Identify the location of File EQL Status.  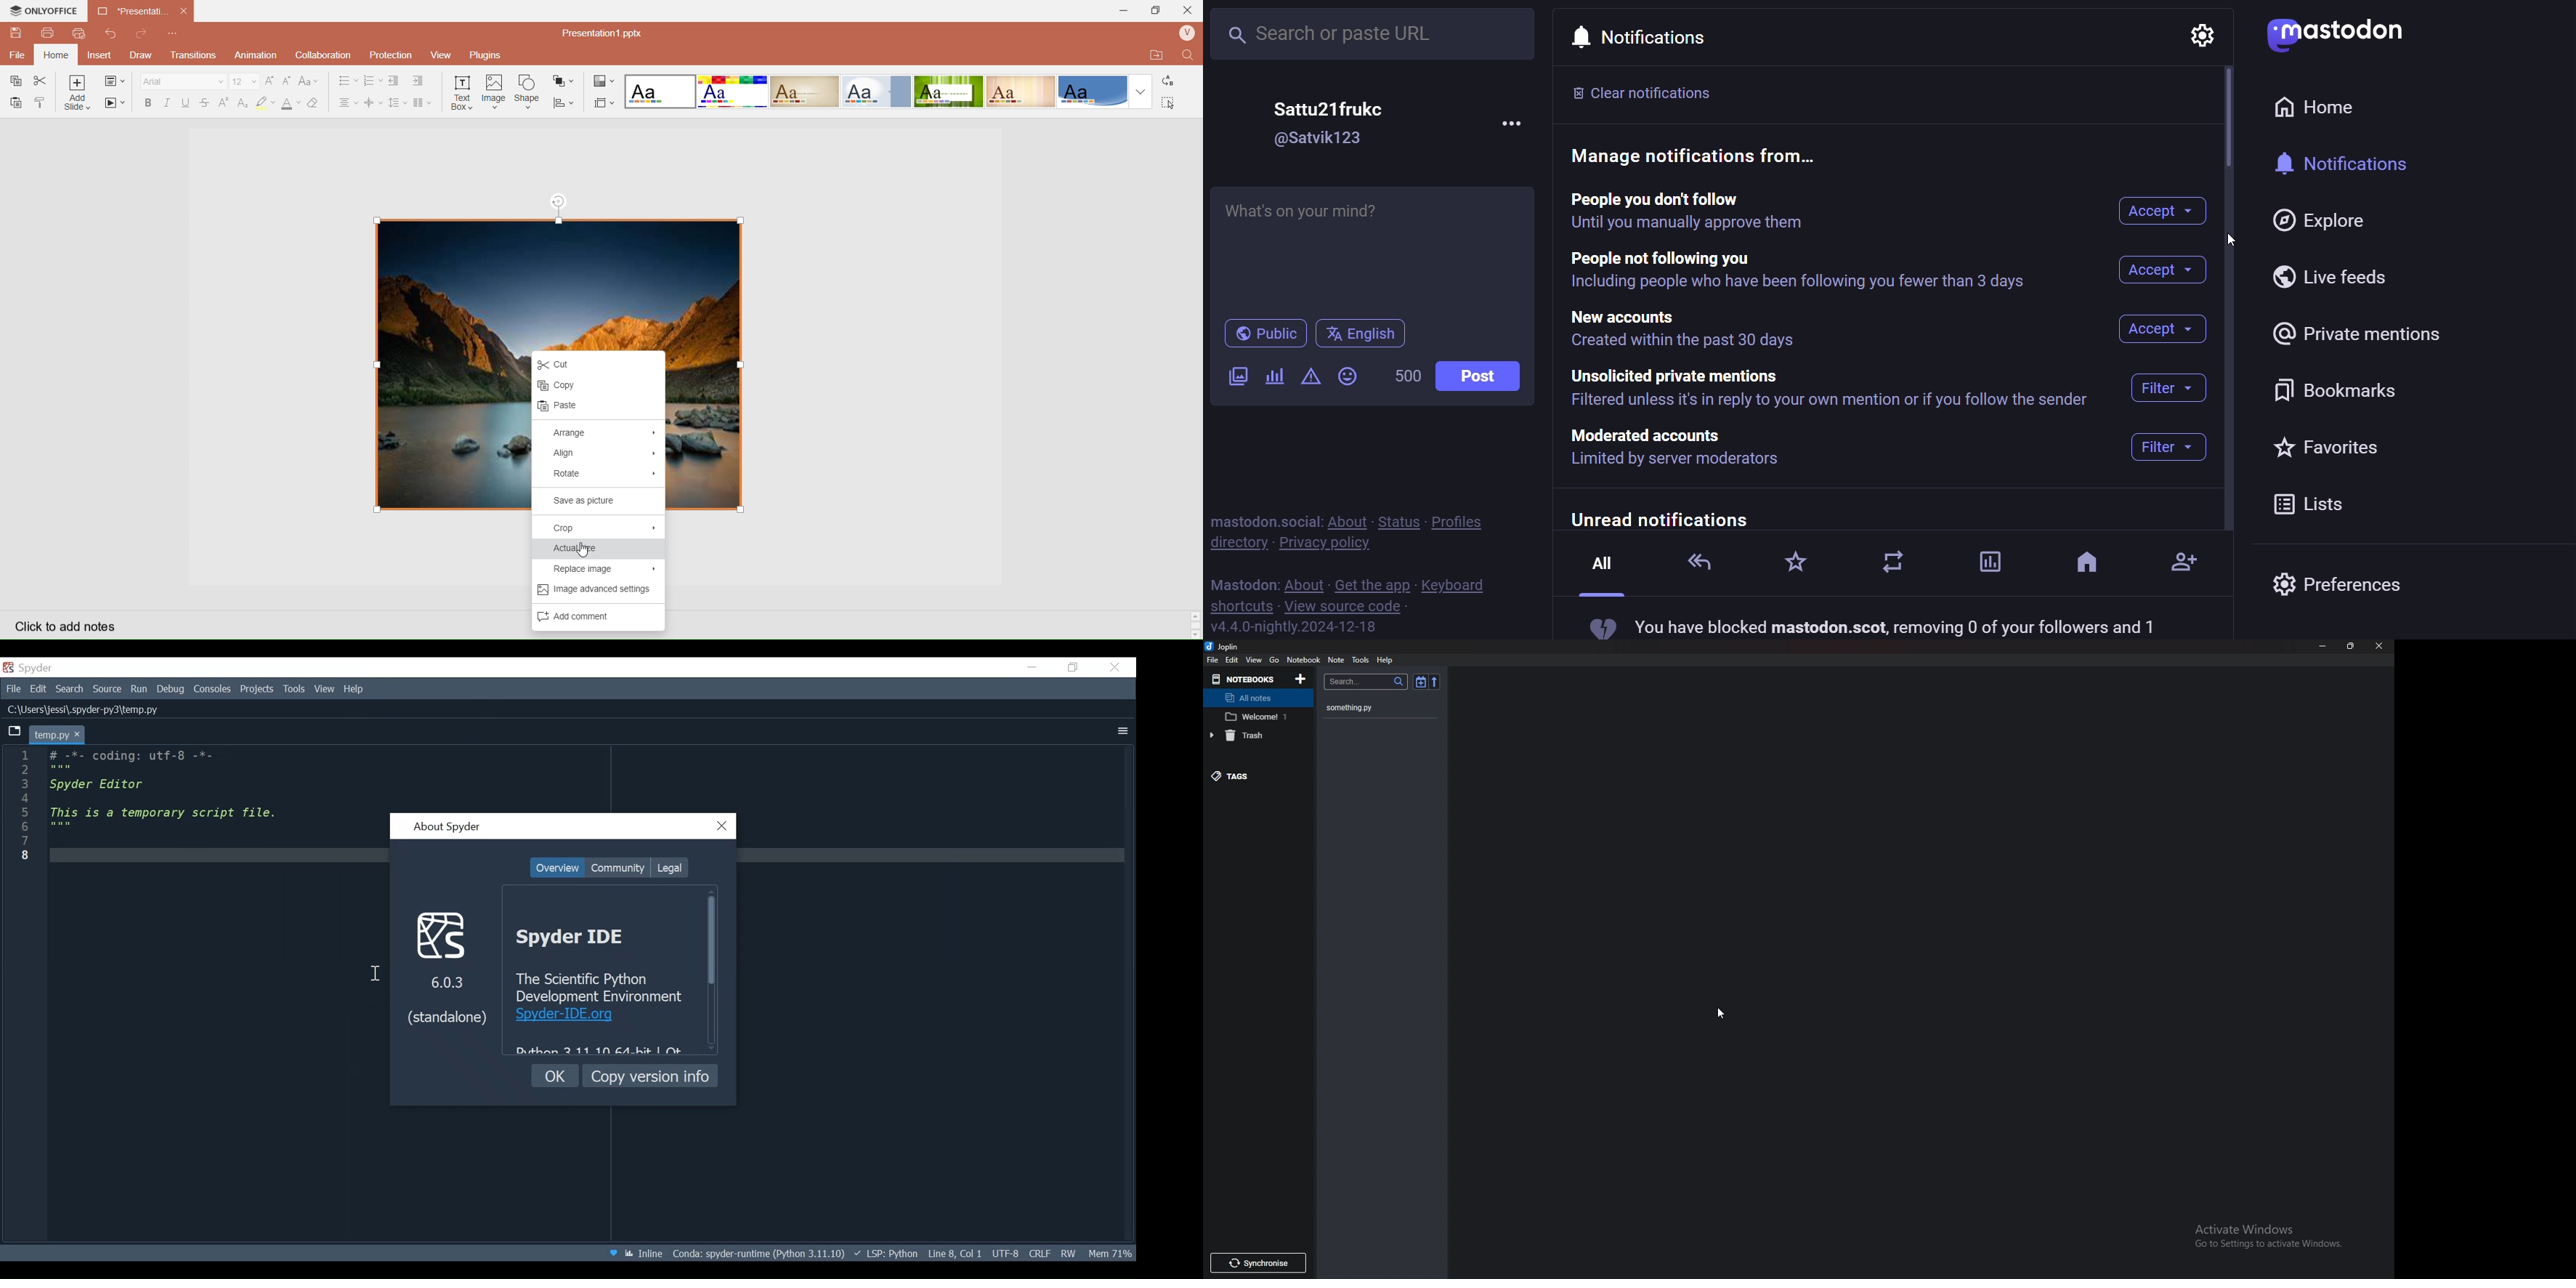
(1039, 1254).